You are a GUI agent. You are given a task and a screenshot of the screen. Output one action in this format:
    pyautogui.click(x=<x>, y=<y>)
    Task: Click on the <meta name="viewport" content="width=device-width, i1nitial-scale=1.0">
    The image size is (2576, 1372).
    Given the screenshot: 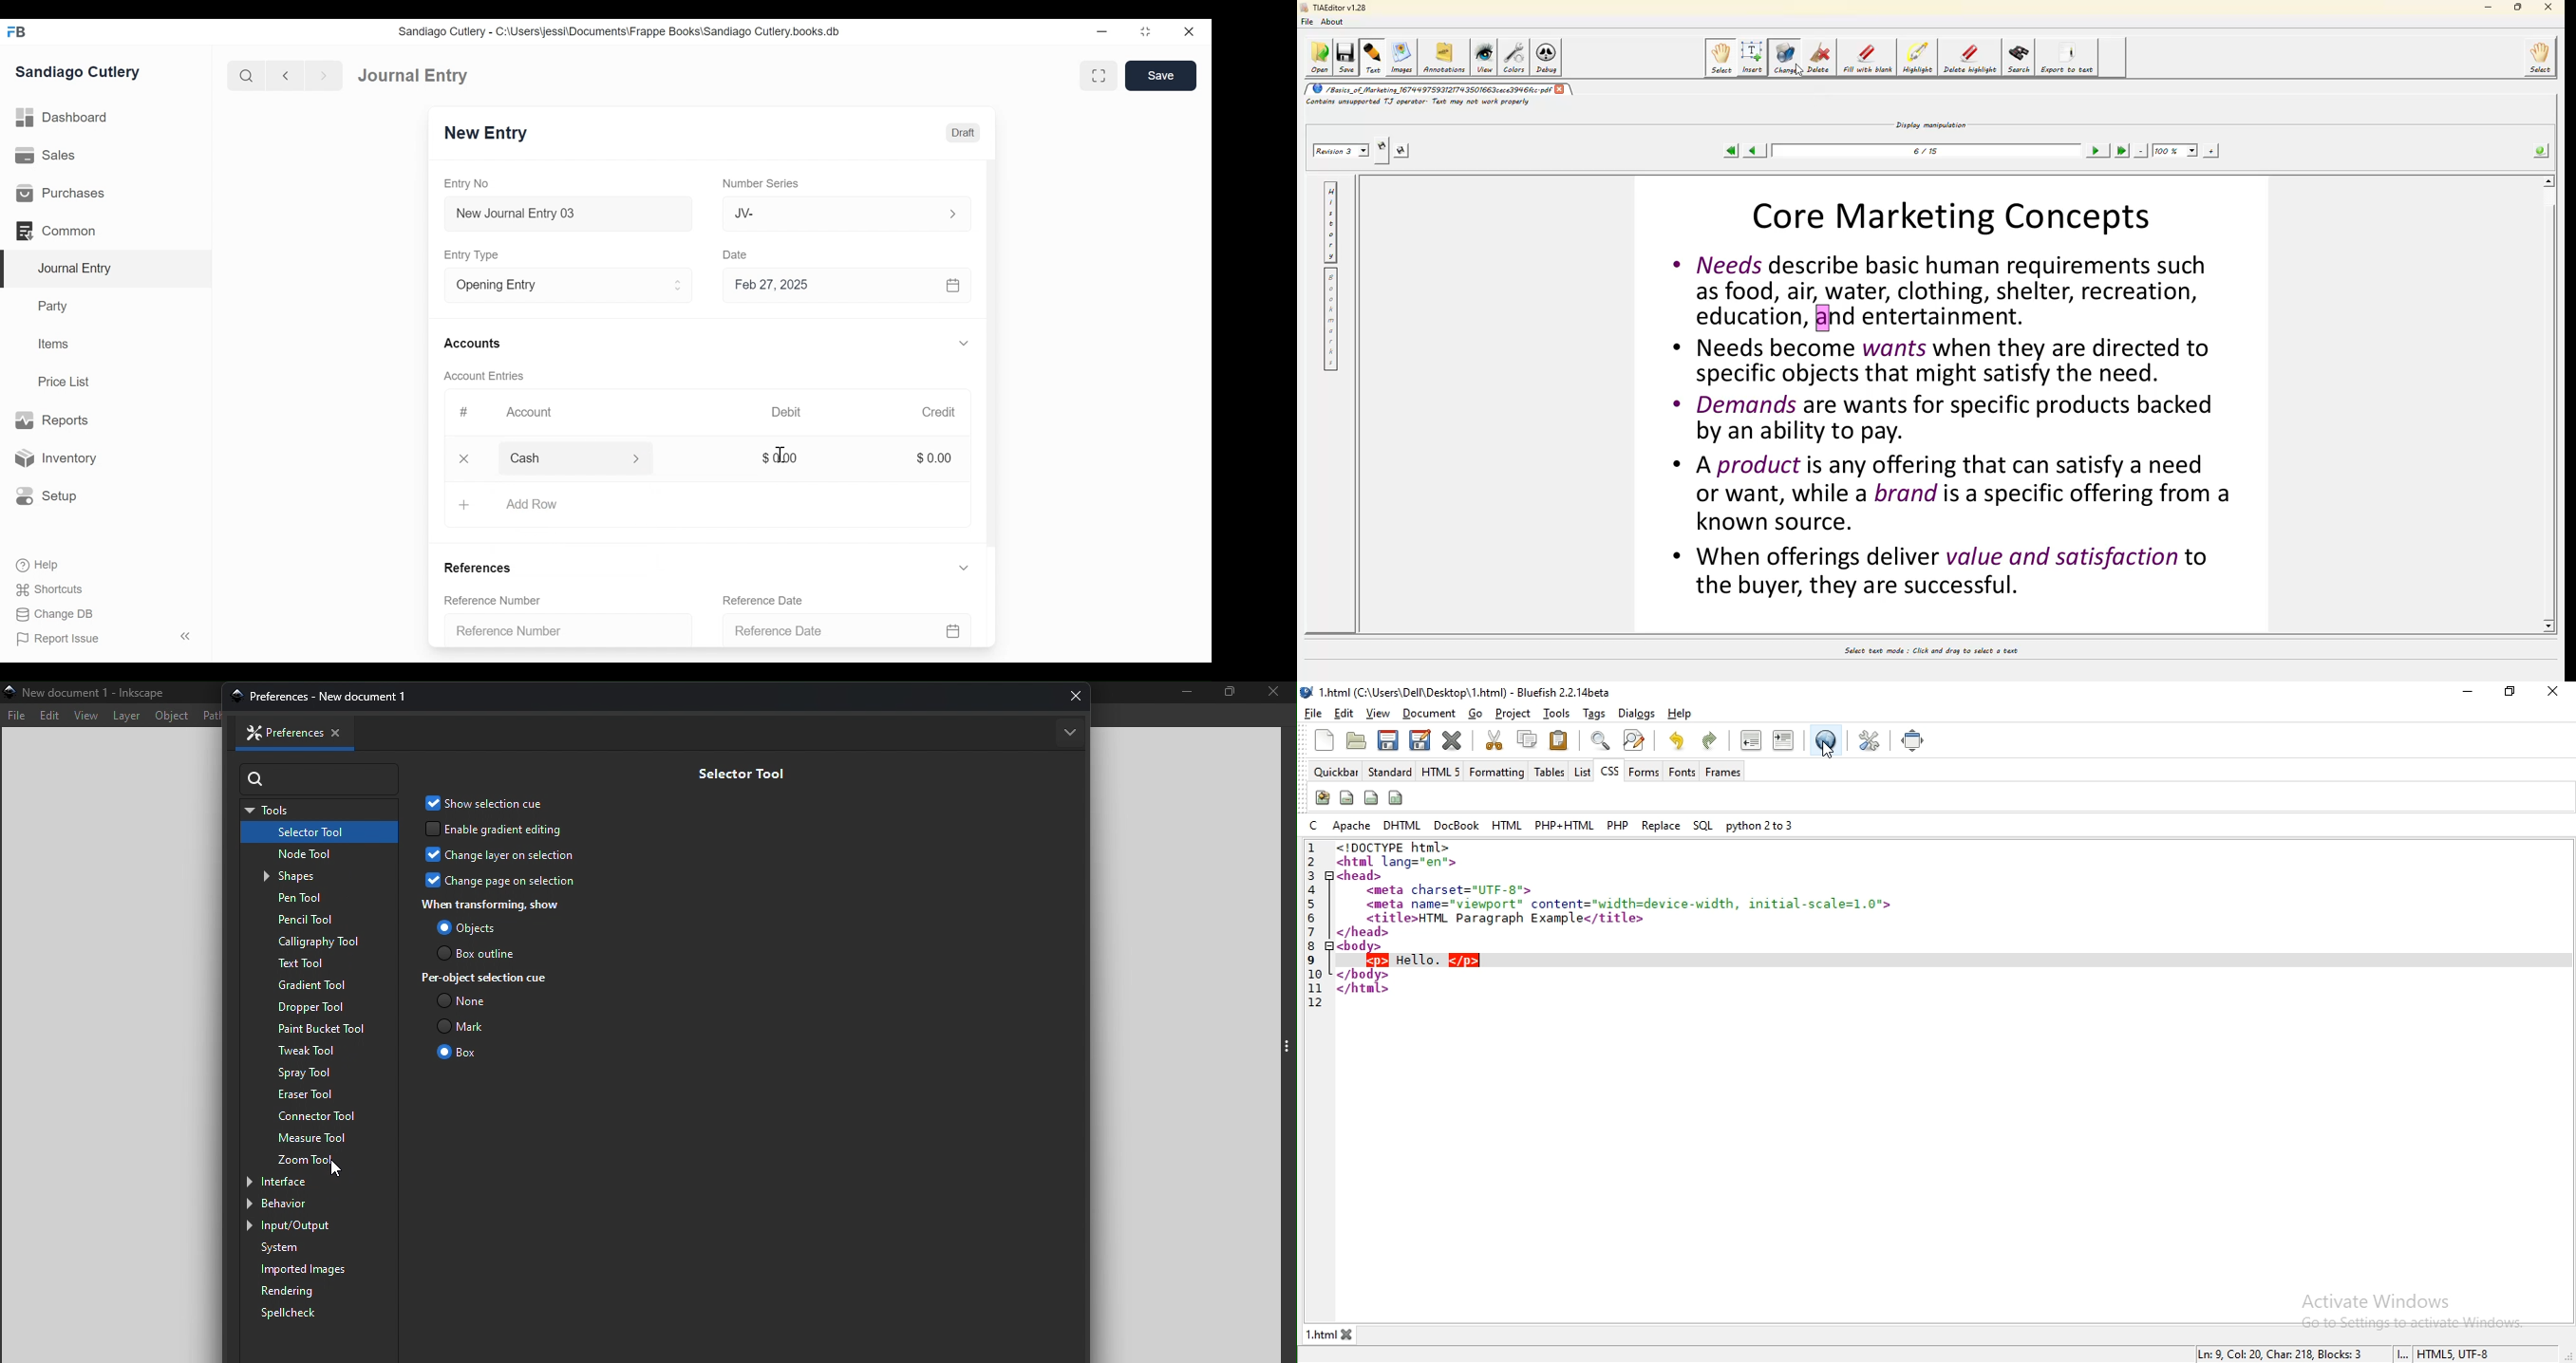 What is the action you would take?
    pyautogui.click(x=1630, y=905)
    